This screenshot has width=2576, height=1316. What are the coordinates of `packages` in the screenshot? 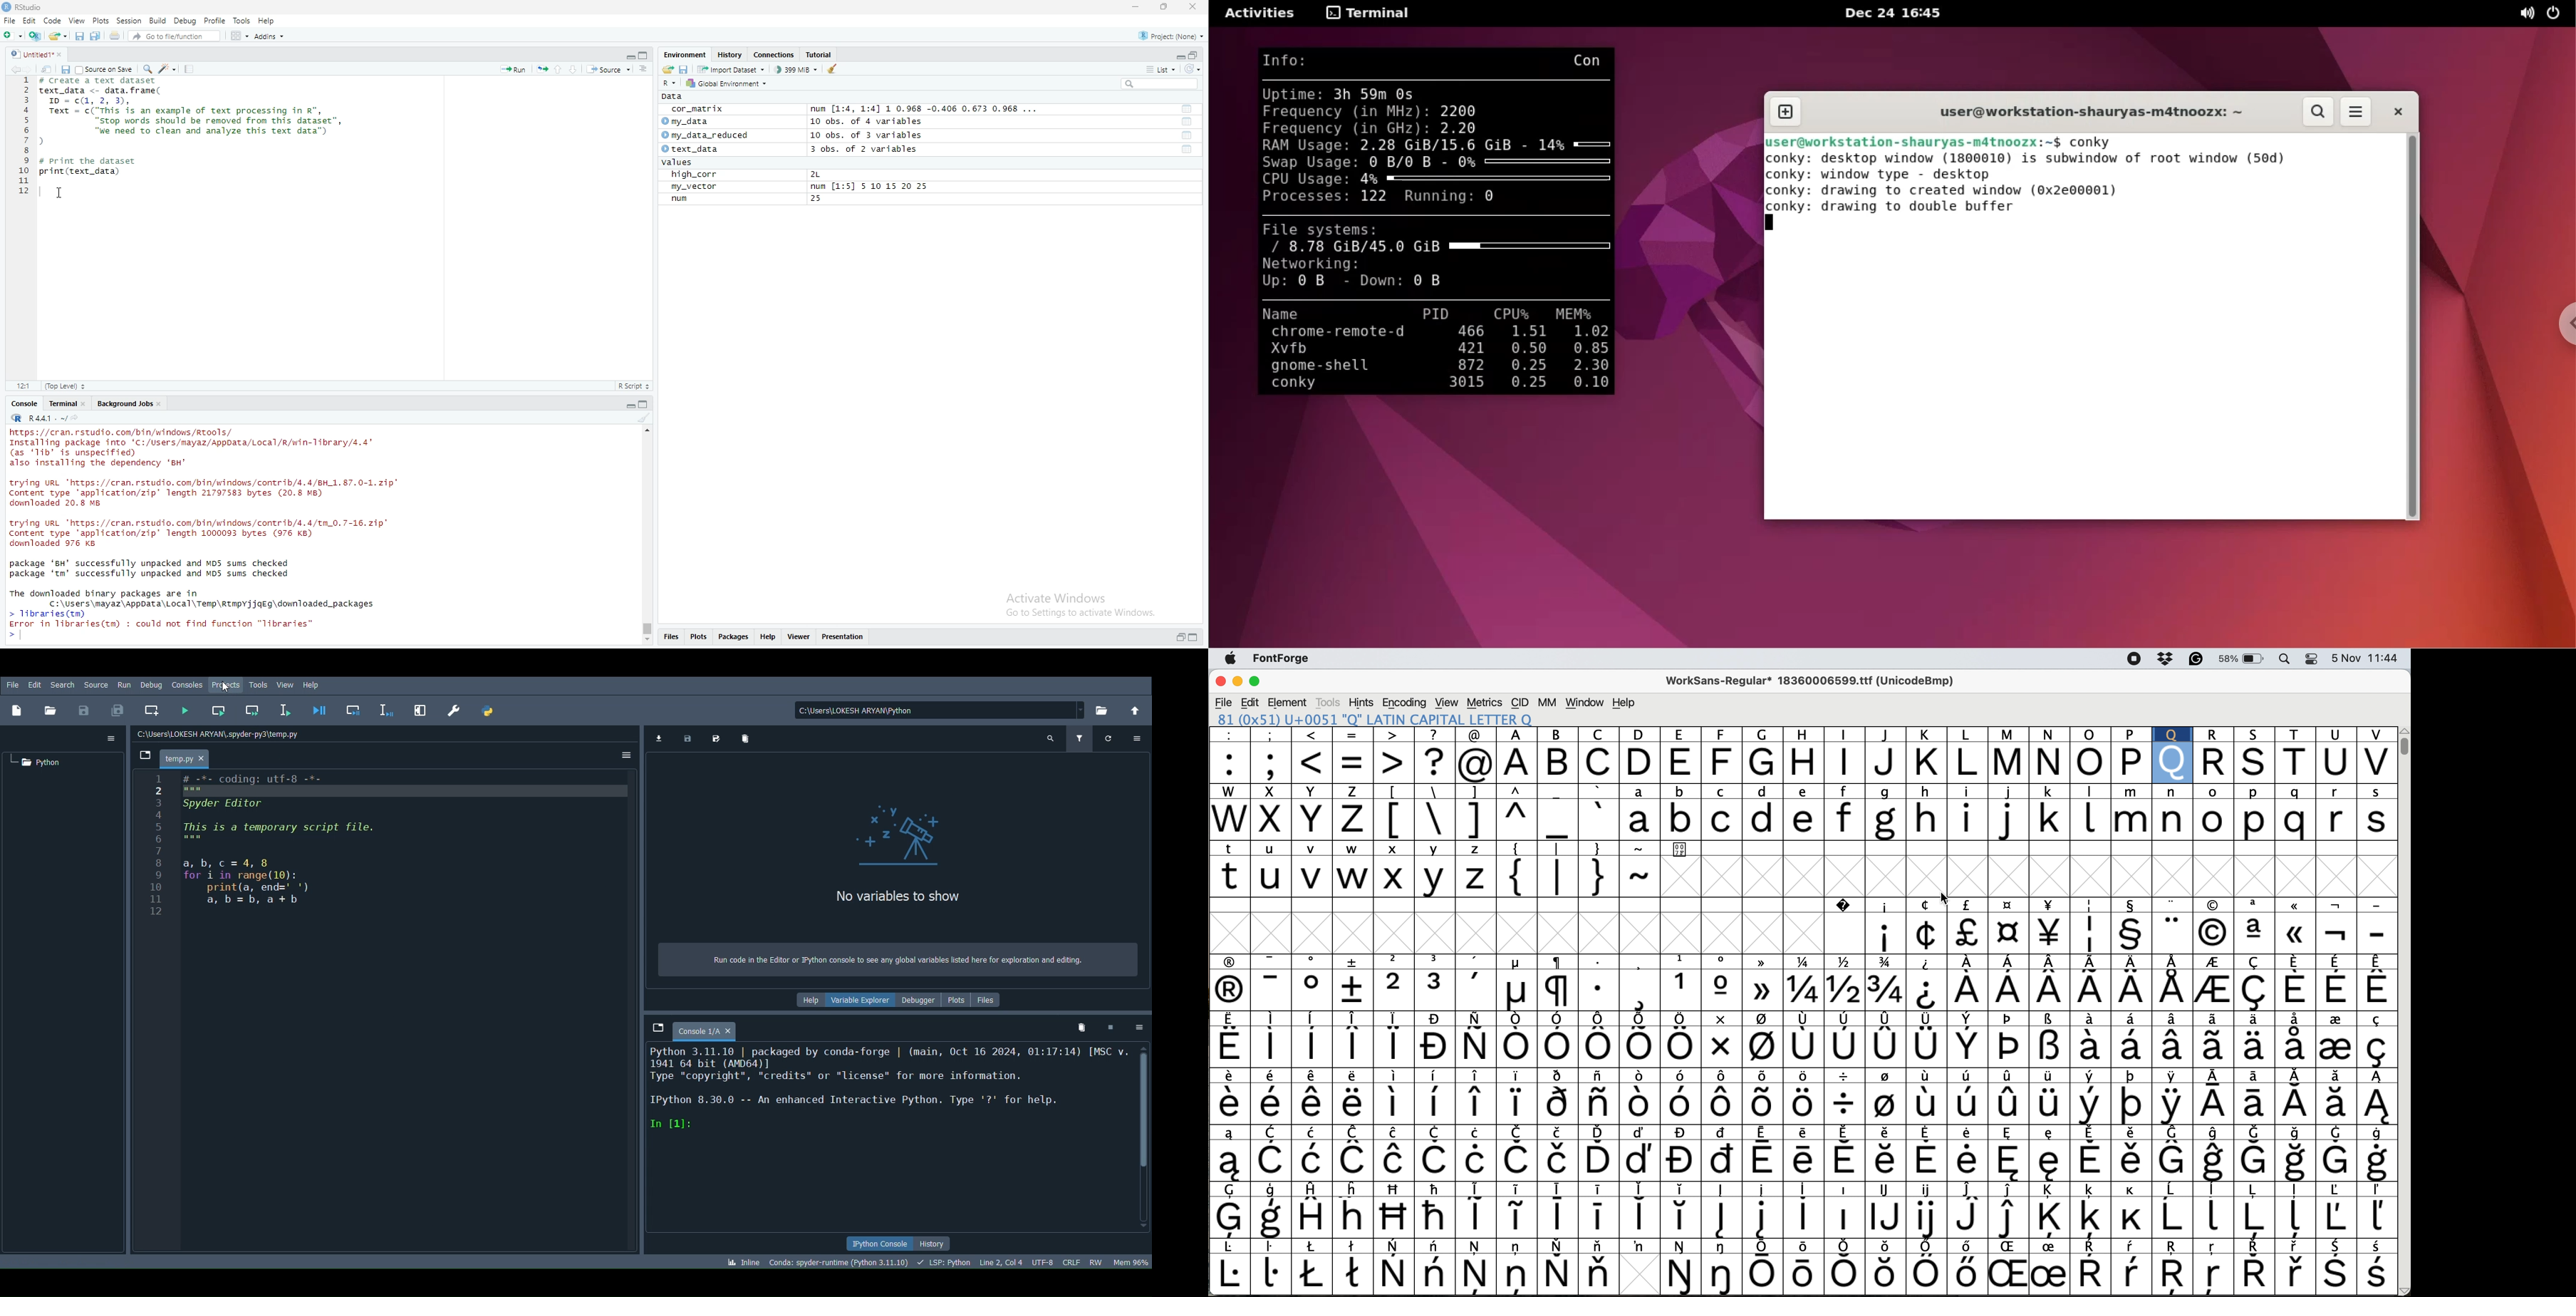 It's located at (735, 637).